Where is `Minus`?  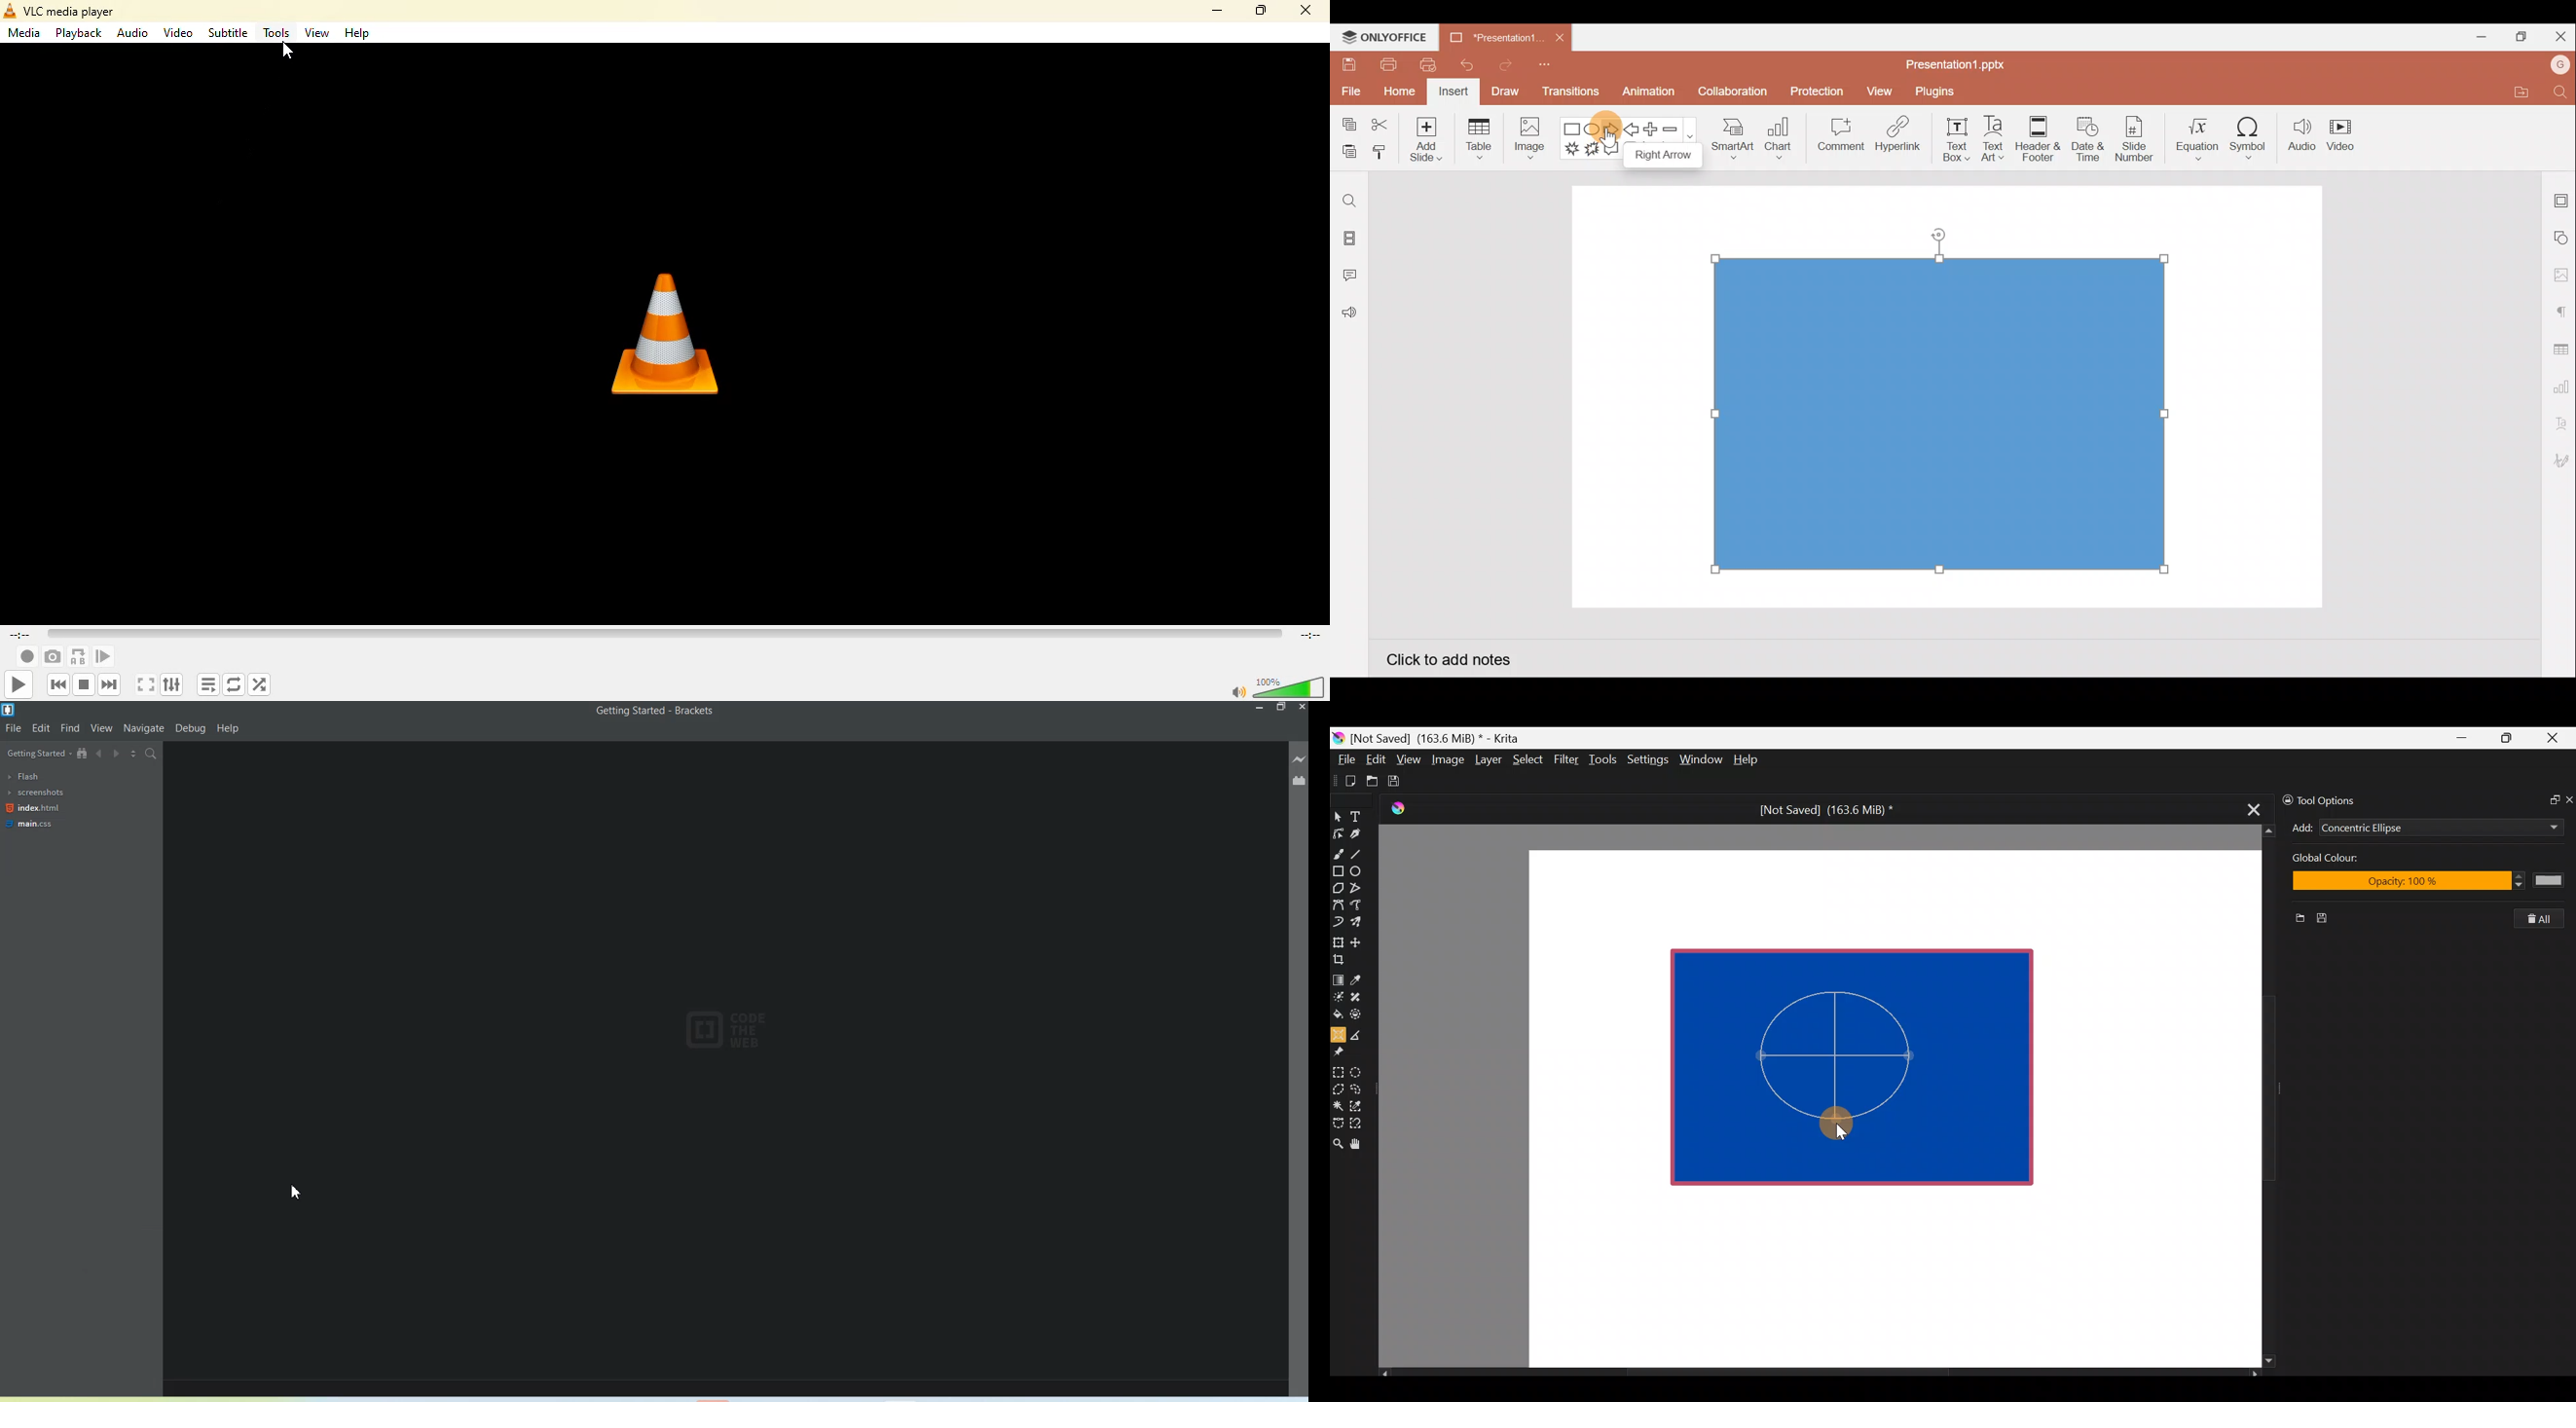 Minus is located at coordinates (1677, 128).